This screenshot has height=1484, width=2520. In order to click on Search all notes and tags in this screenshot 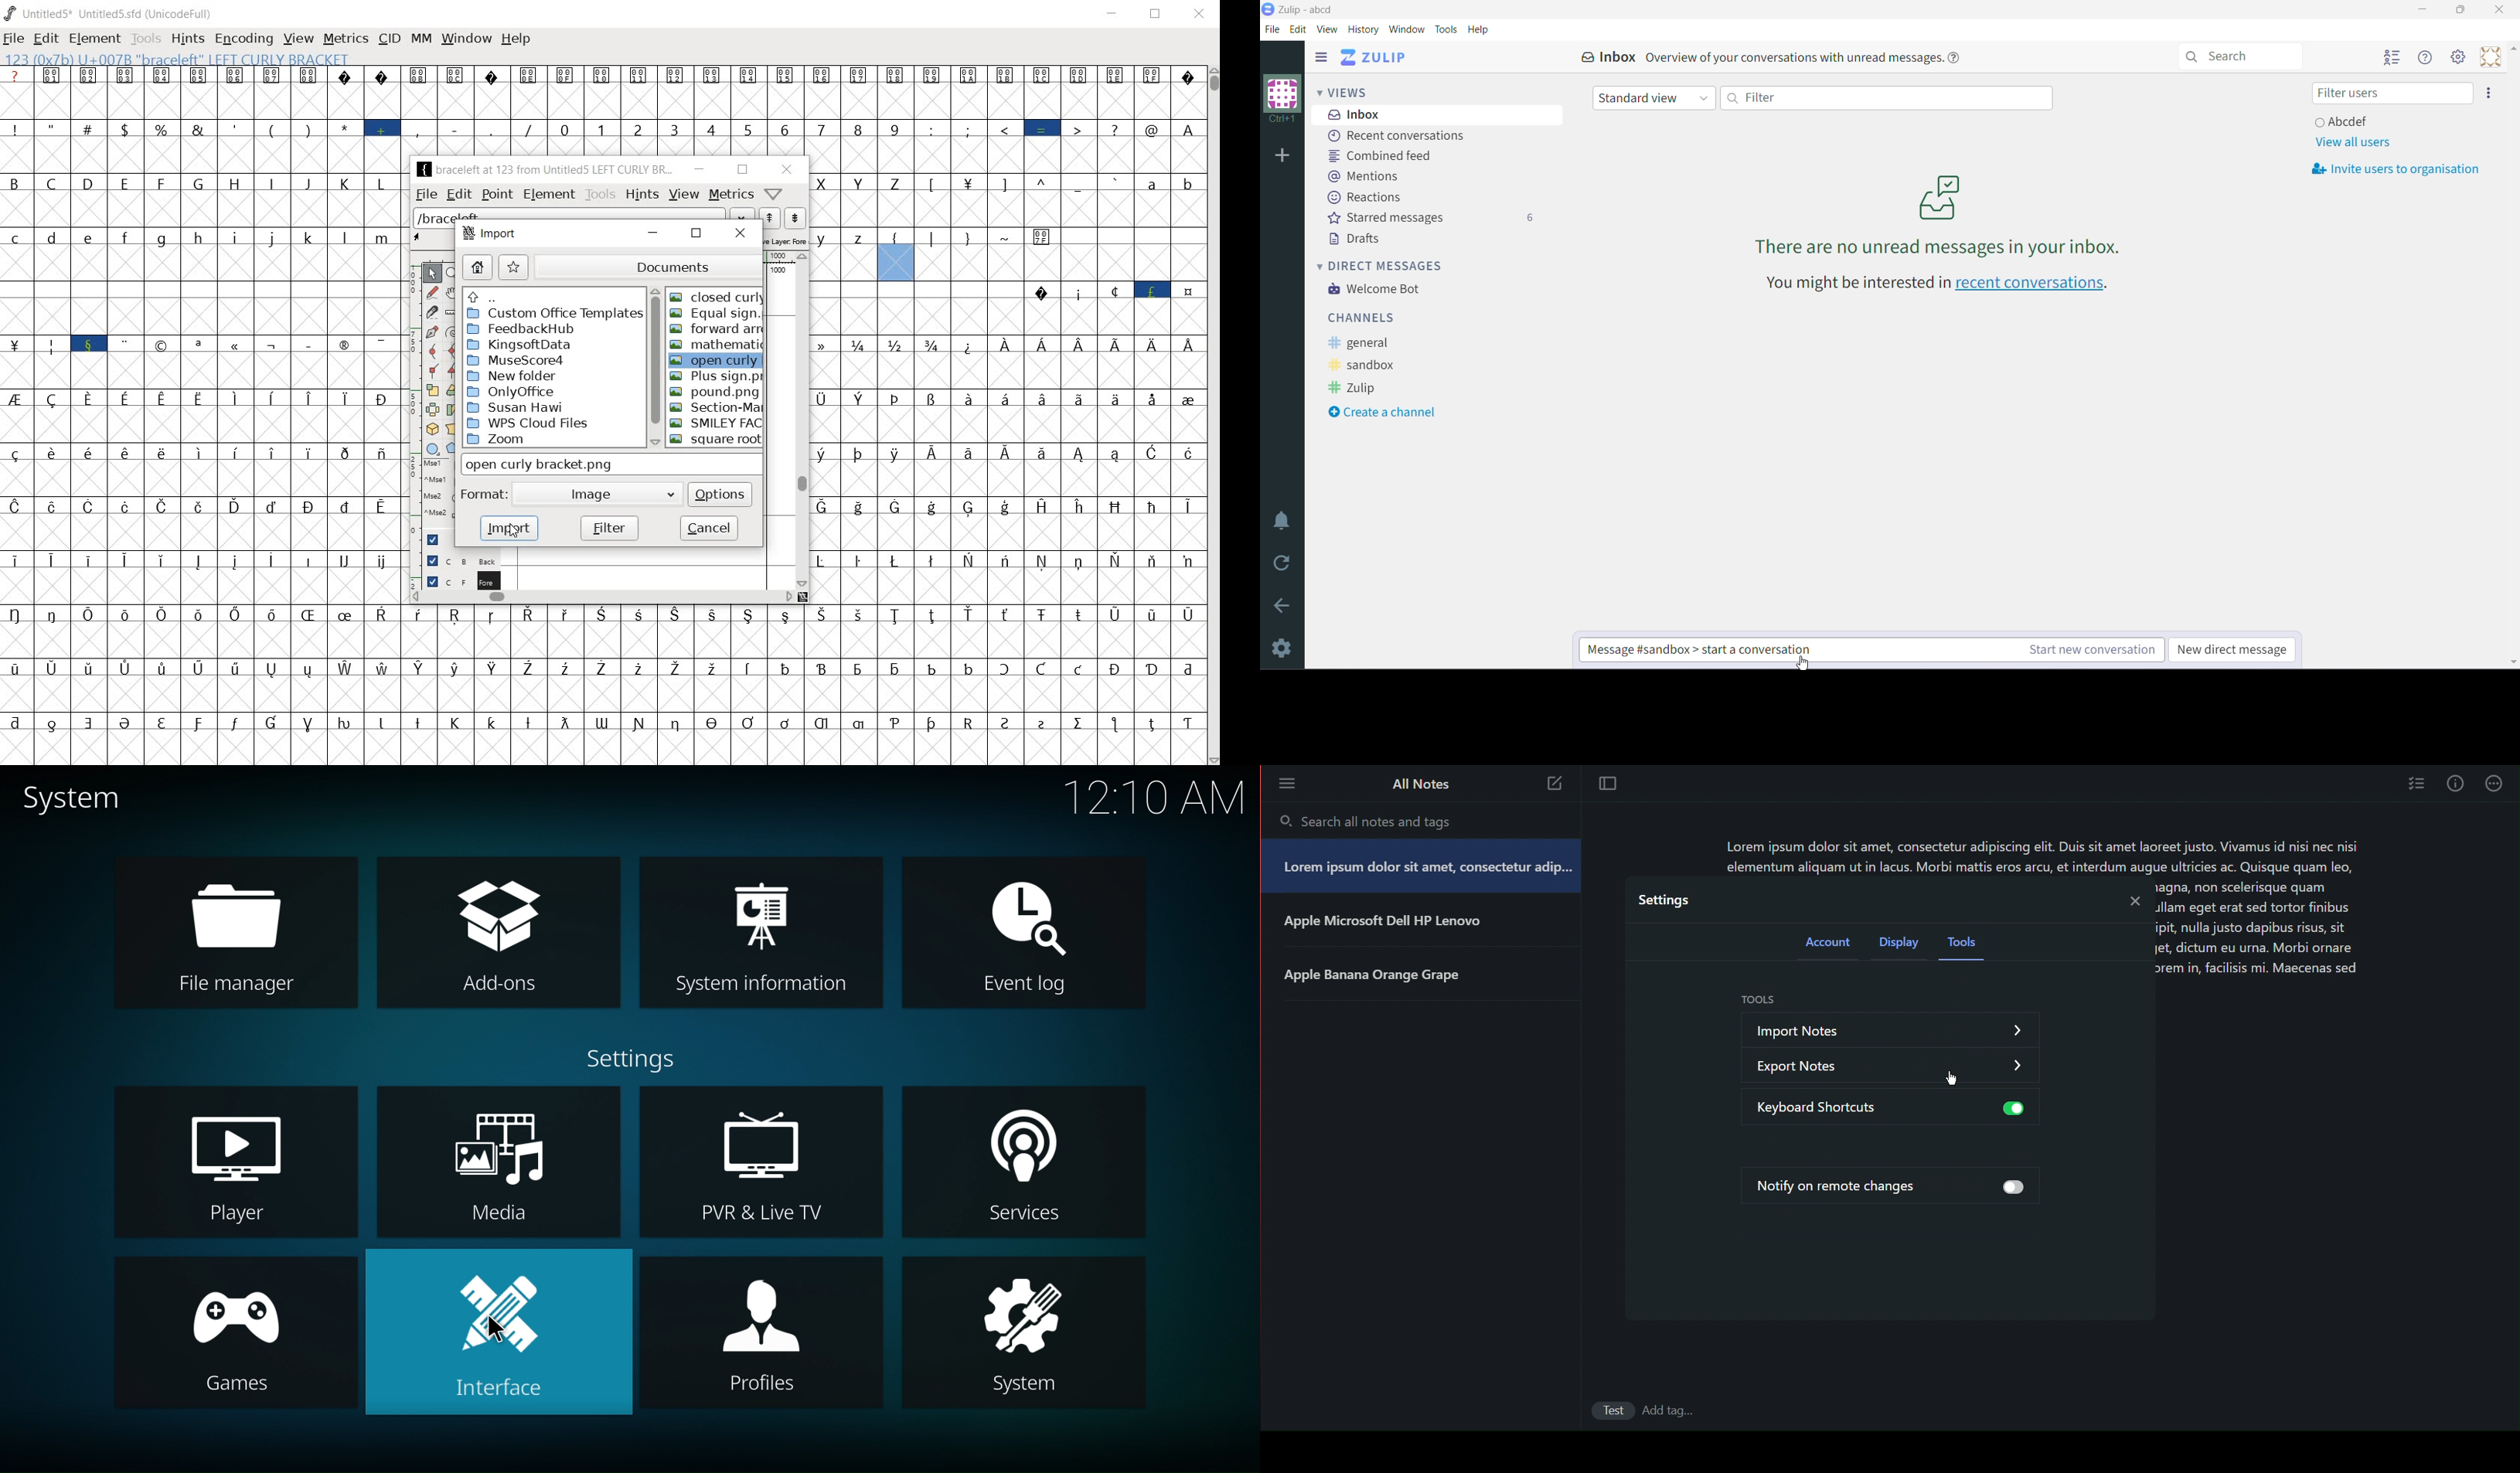, I will do `click(1387, 818)`.